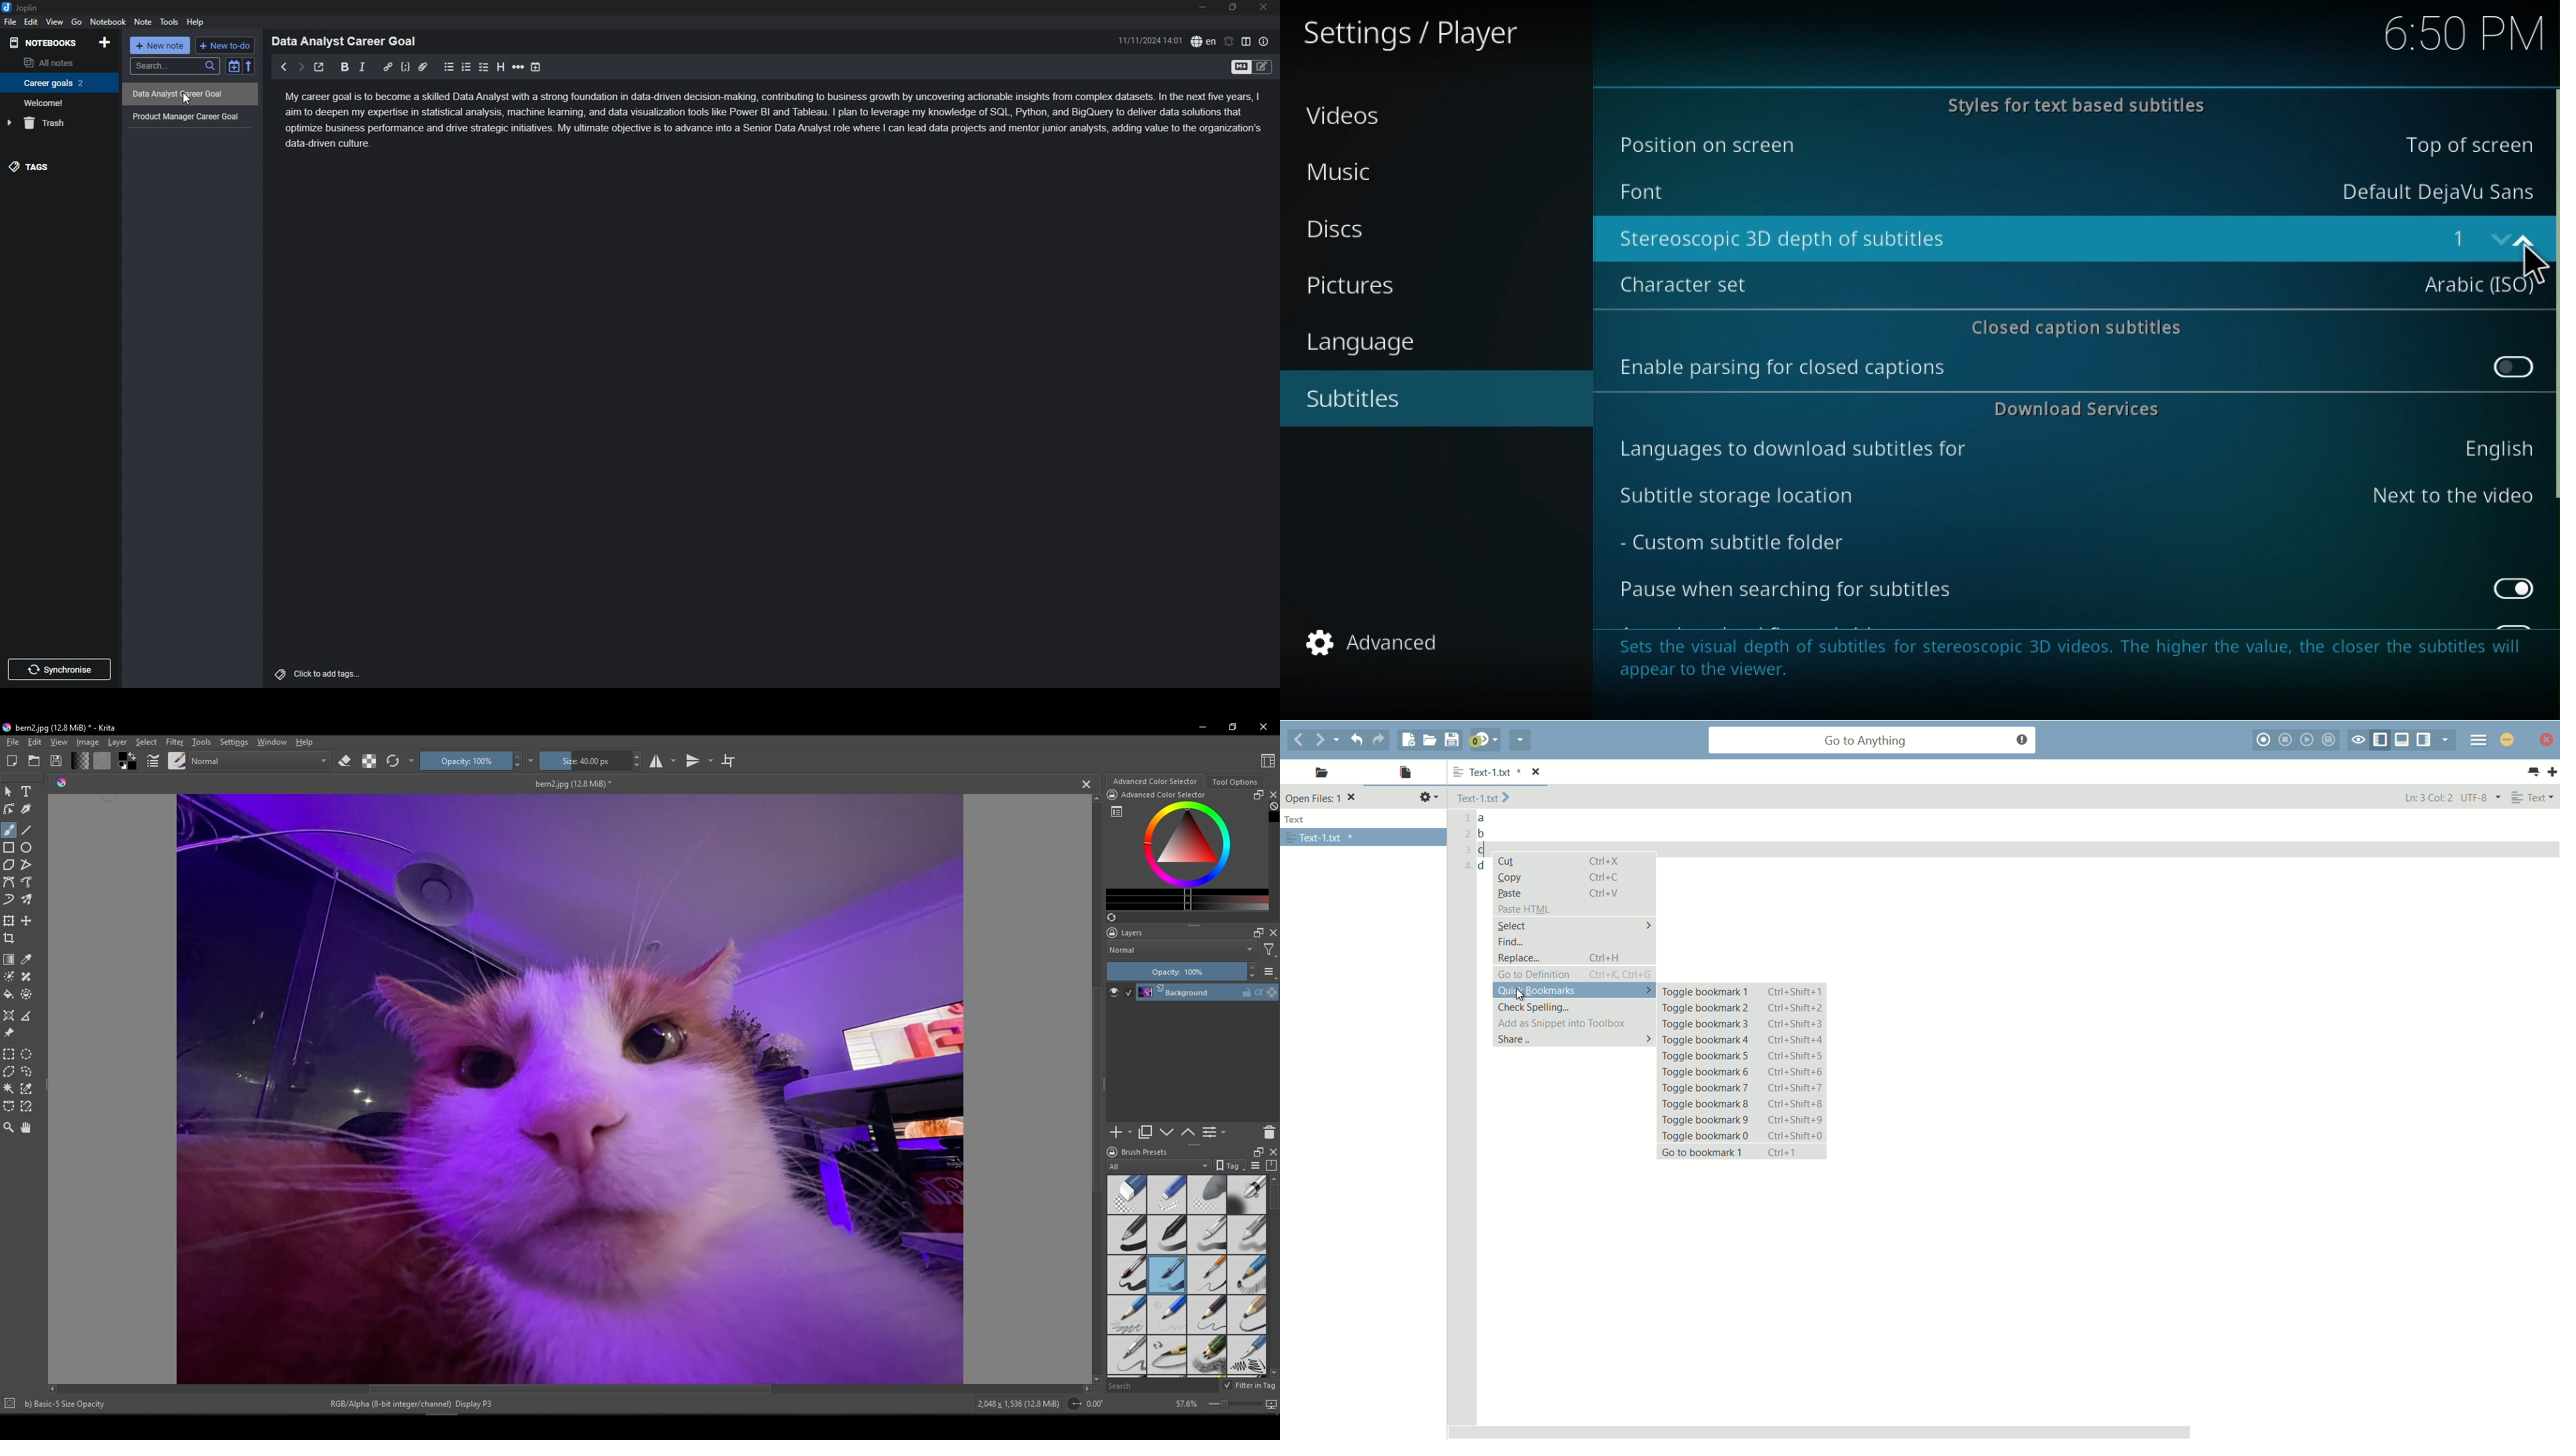 This screenshot has height=1456, width=2576. Describe the element at coordinates (1256, 1152) in the screenshot. I see `Expand brush docker` at that location.